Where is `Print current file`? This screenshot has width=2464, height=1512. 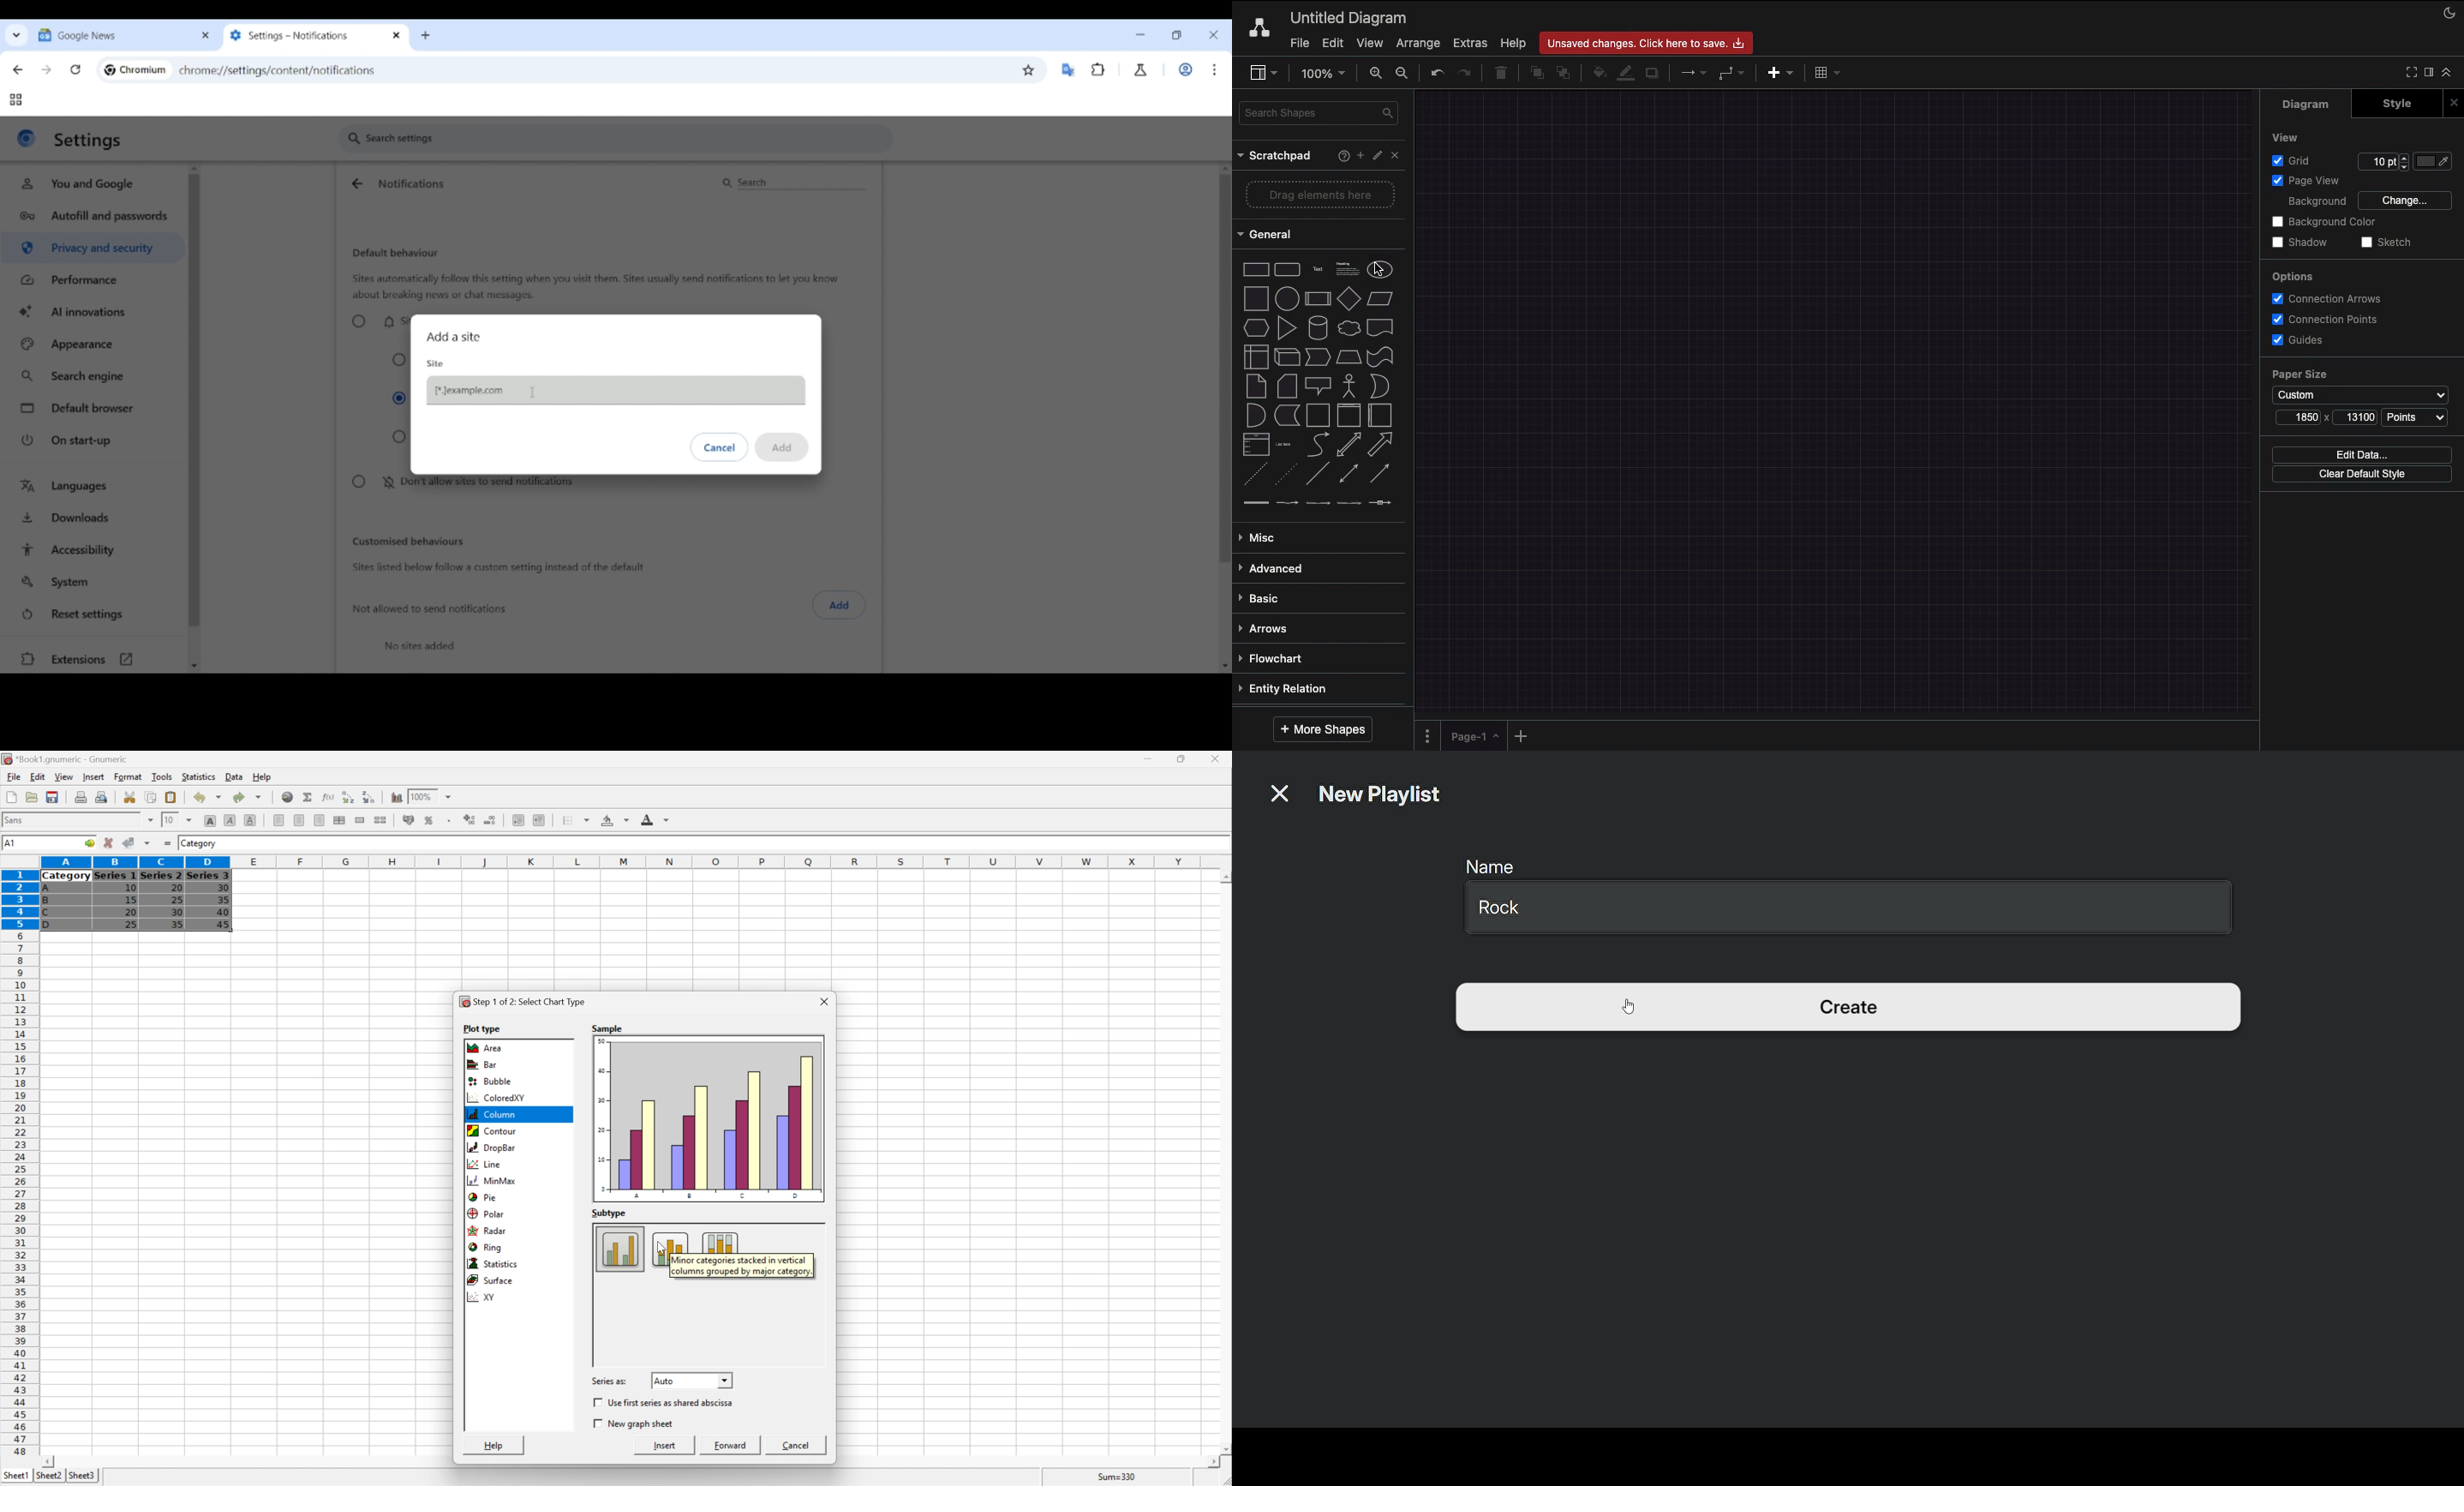 Print current file is located at coordinates (81, 798).